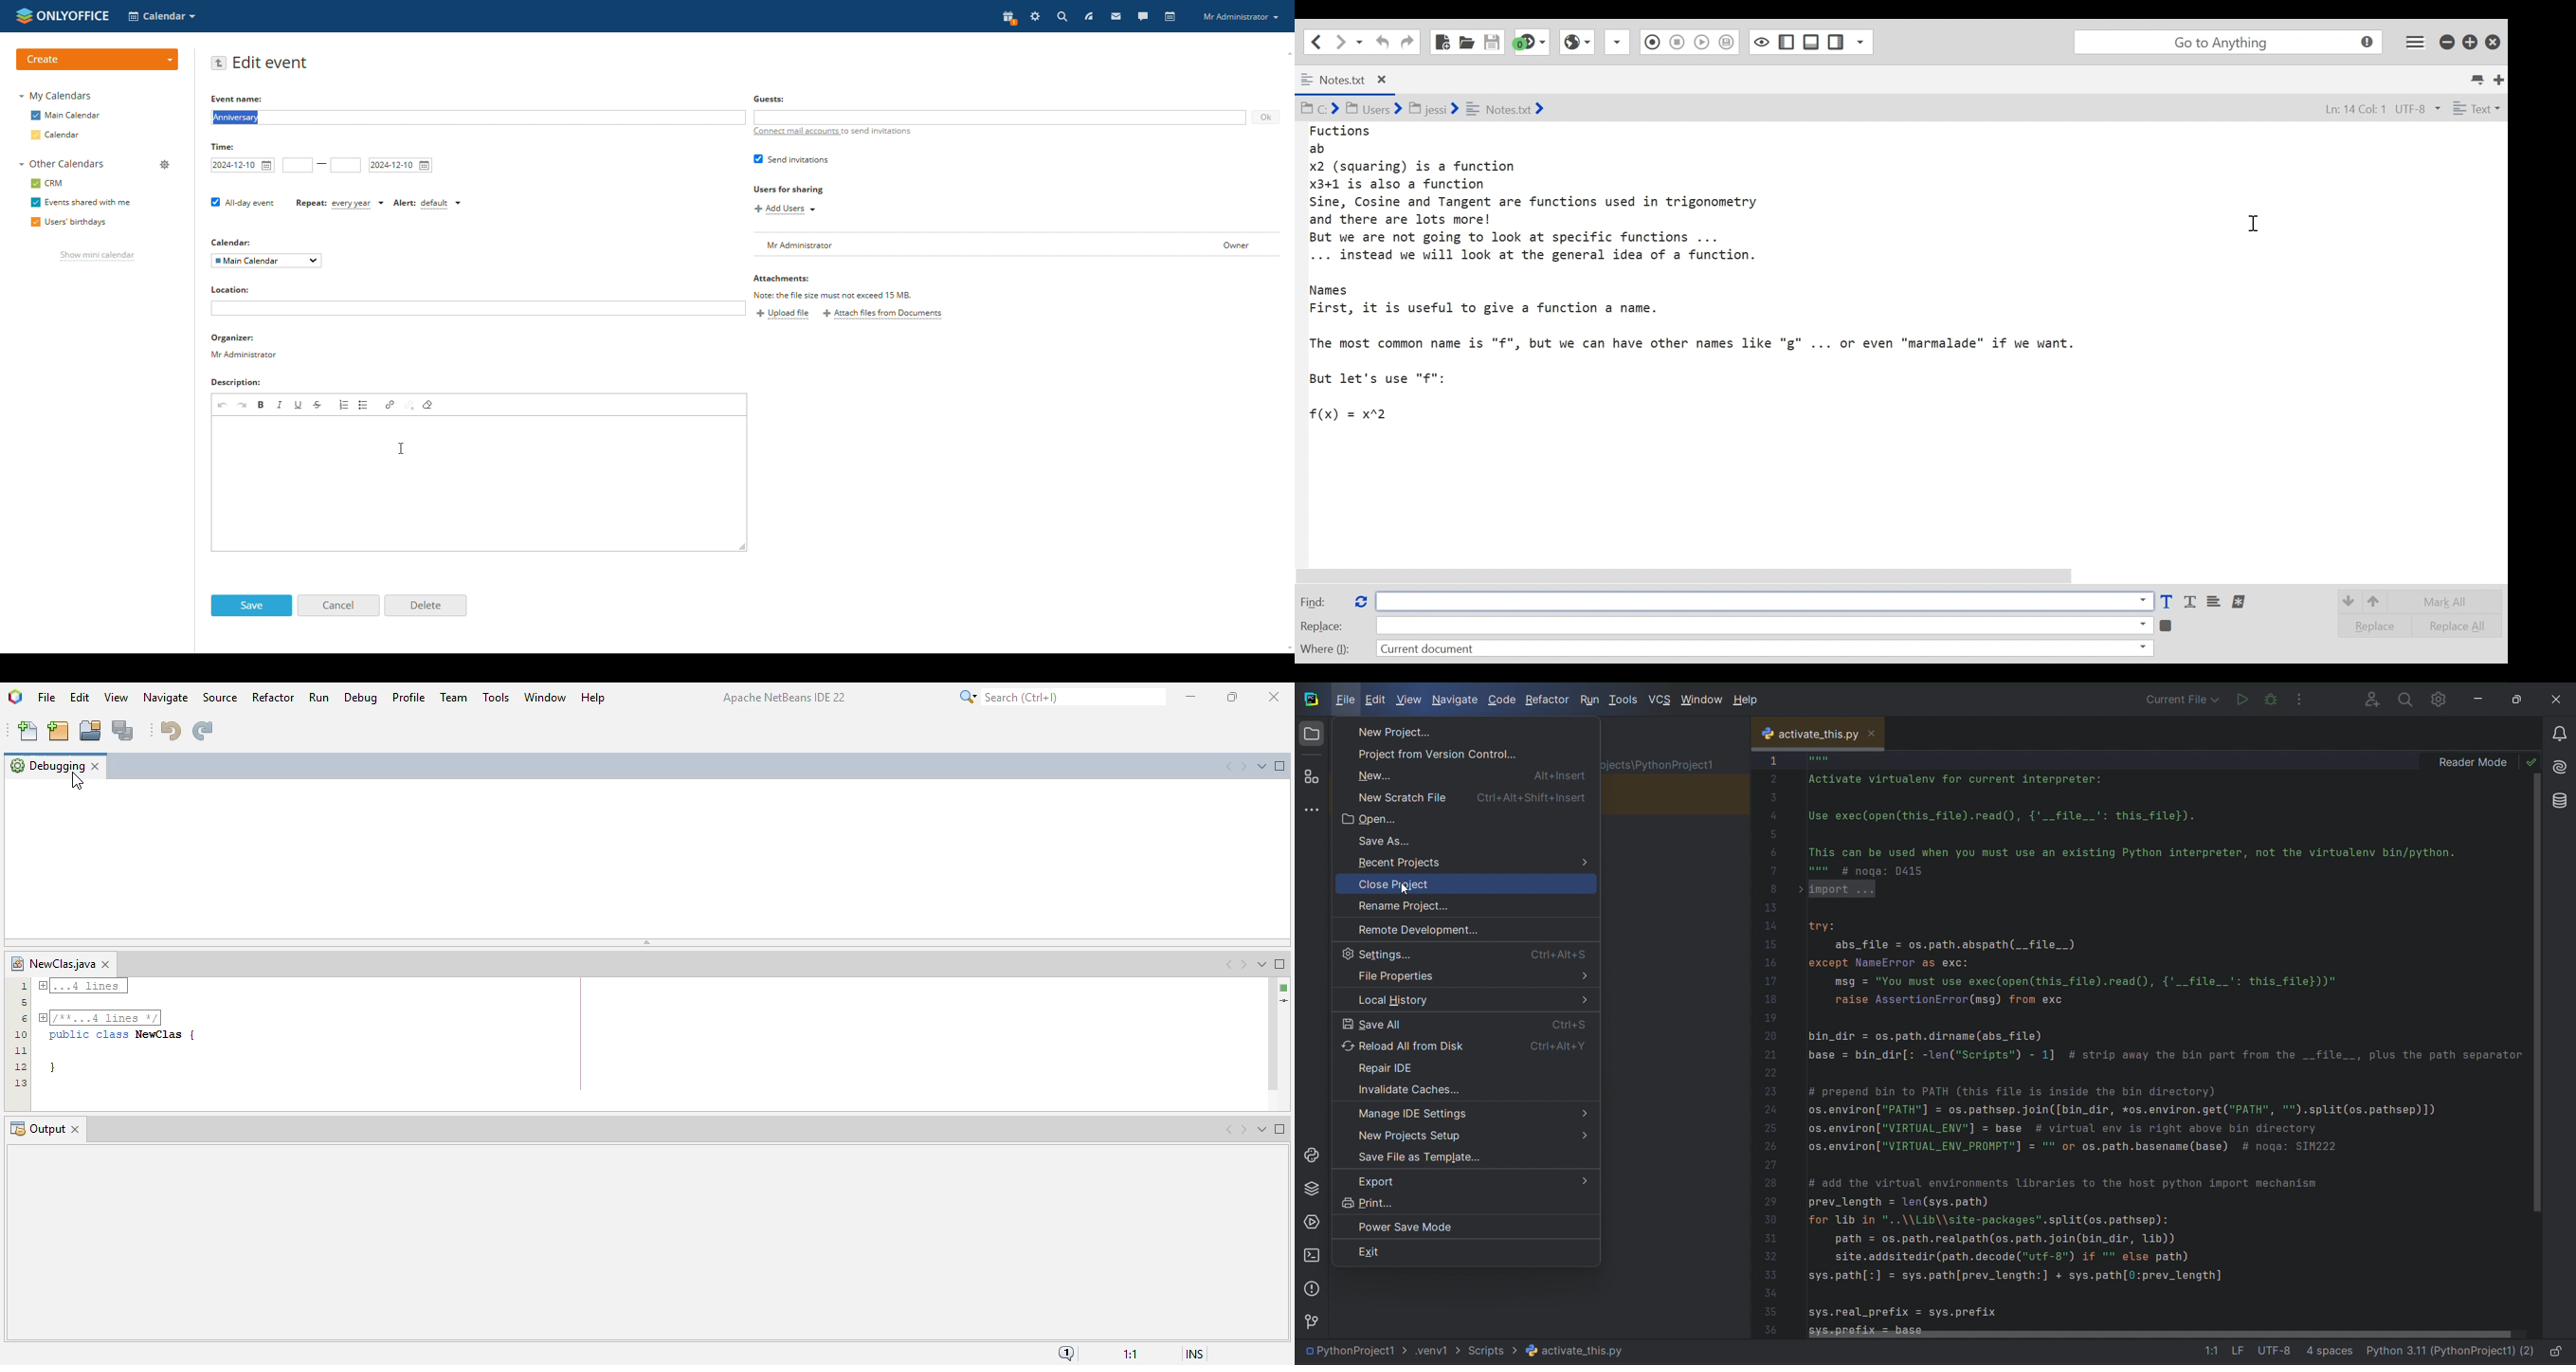 The width and height of the screenshot is (2576, 1372). Describe the element at coordinates (243, 165) in the screenshot. I see `start date` at that location.